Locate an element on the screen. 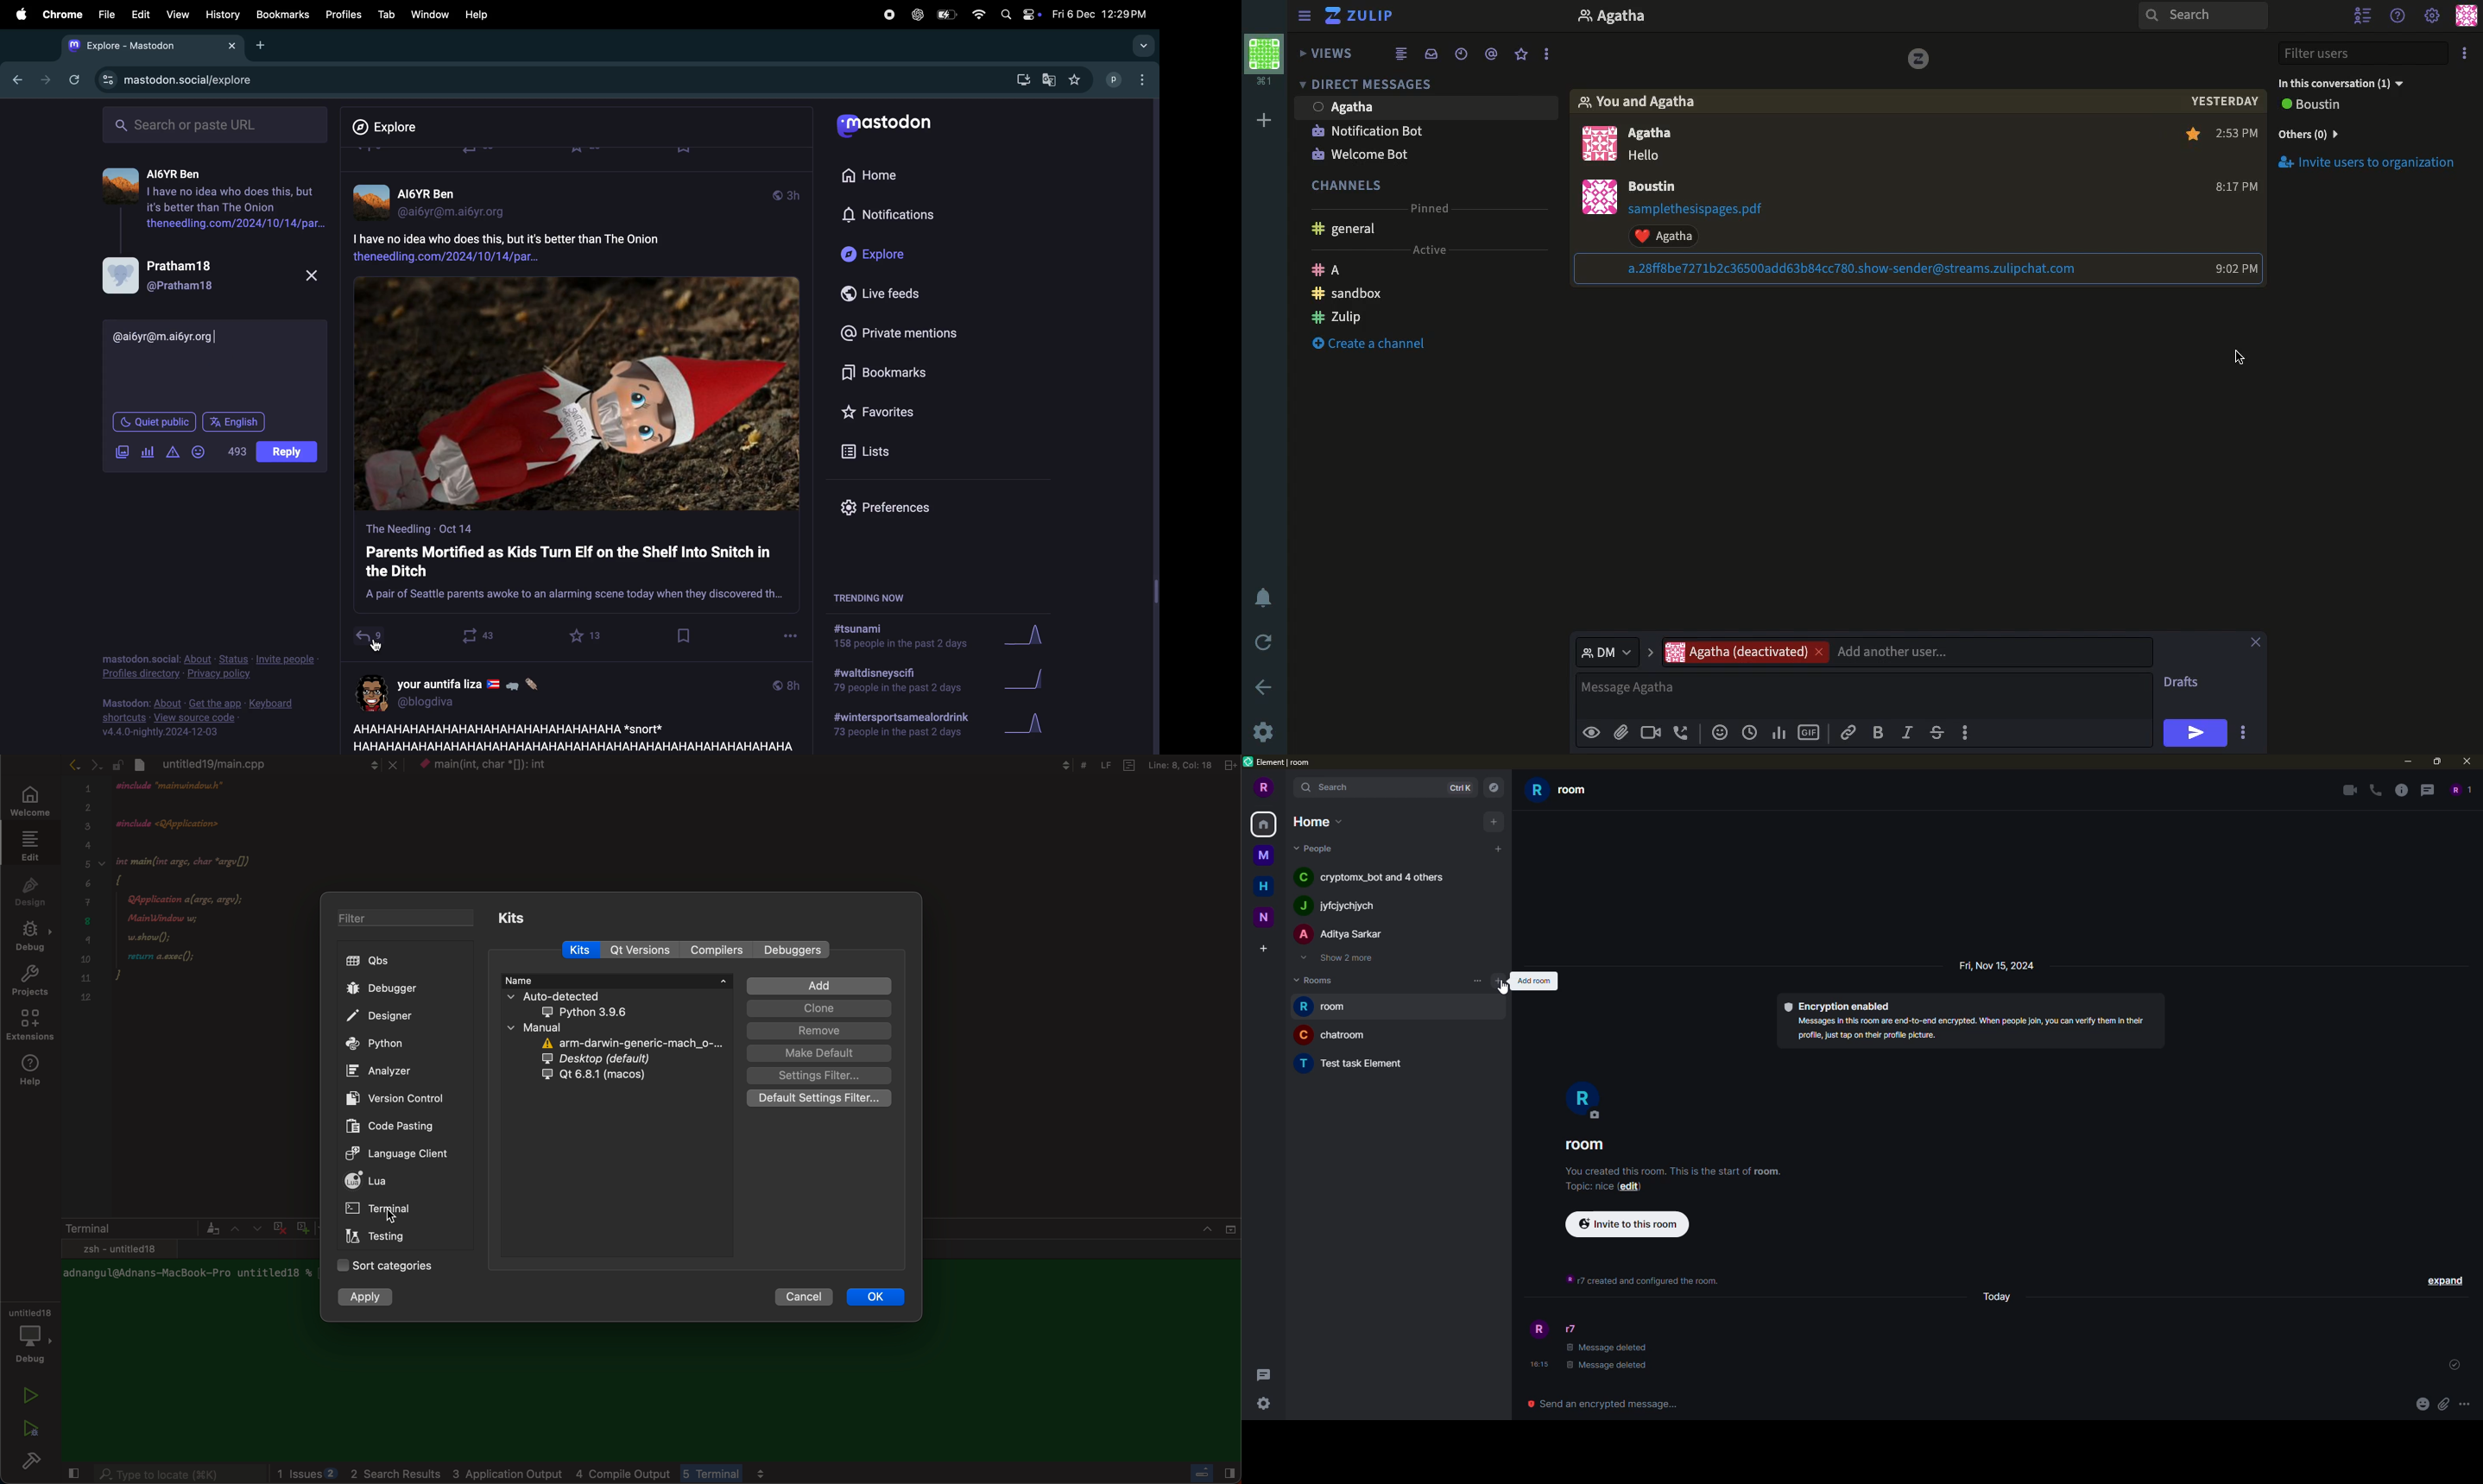 The width and height of the screenshot is (2492, 1484). Time is located at coordinates (2233, 267).